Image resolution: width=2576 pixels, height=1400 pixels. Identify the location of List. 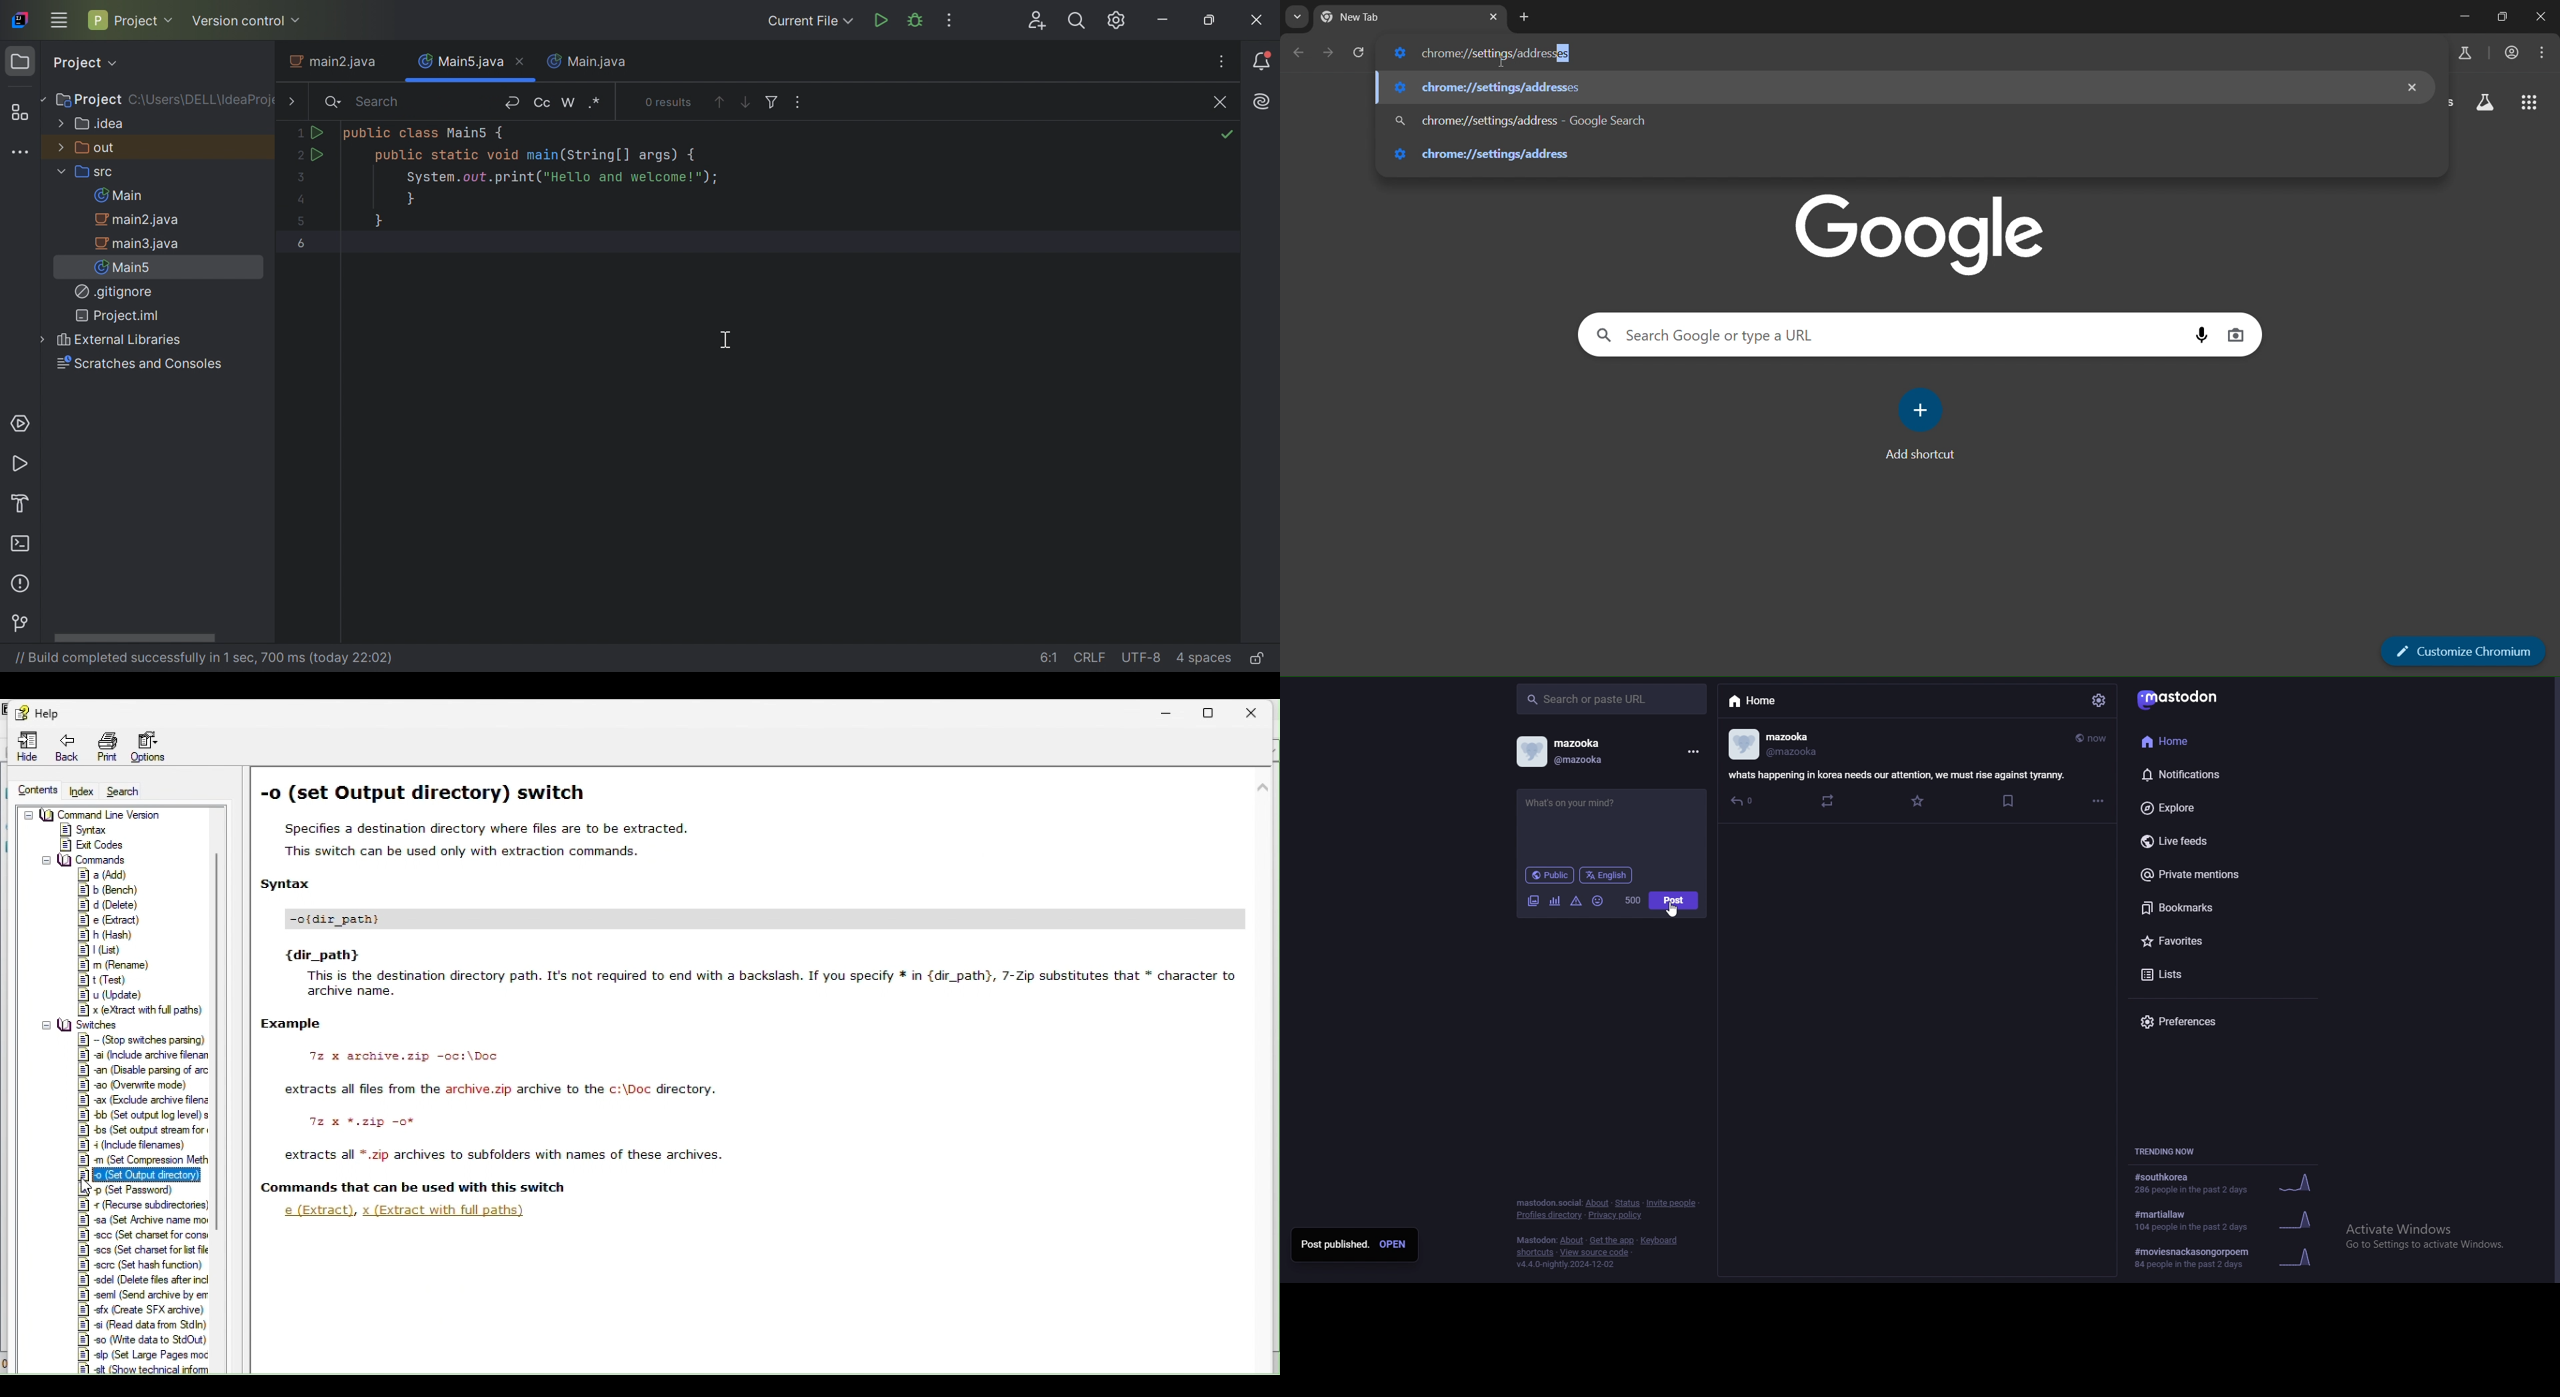
(98, 952).